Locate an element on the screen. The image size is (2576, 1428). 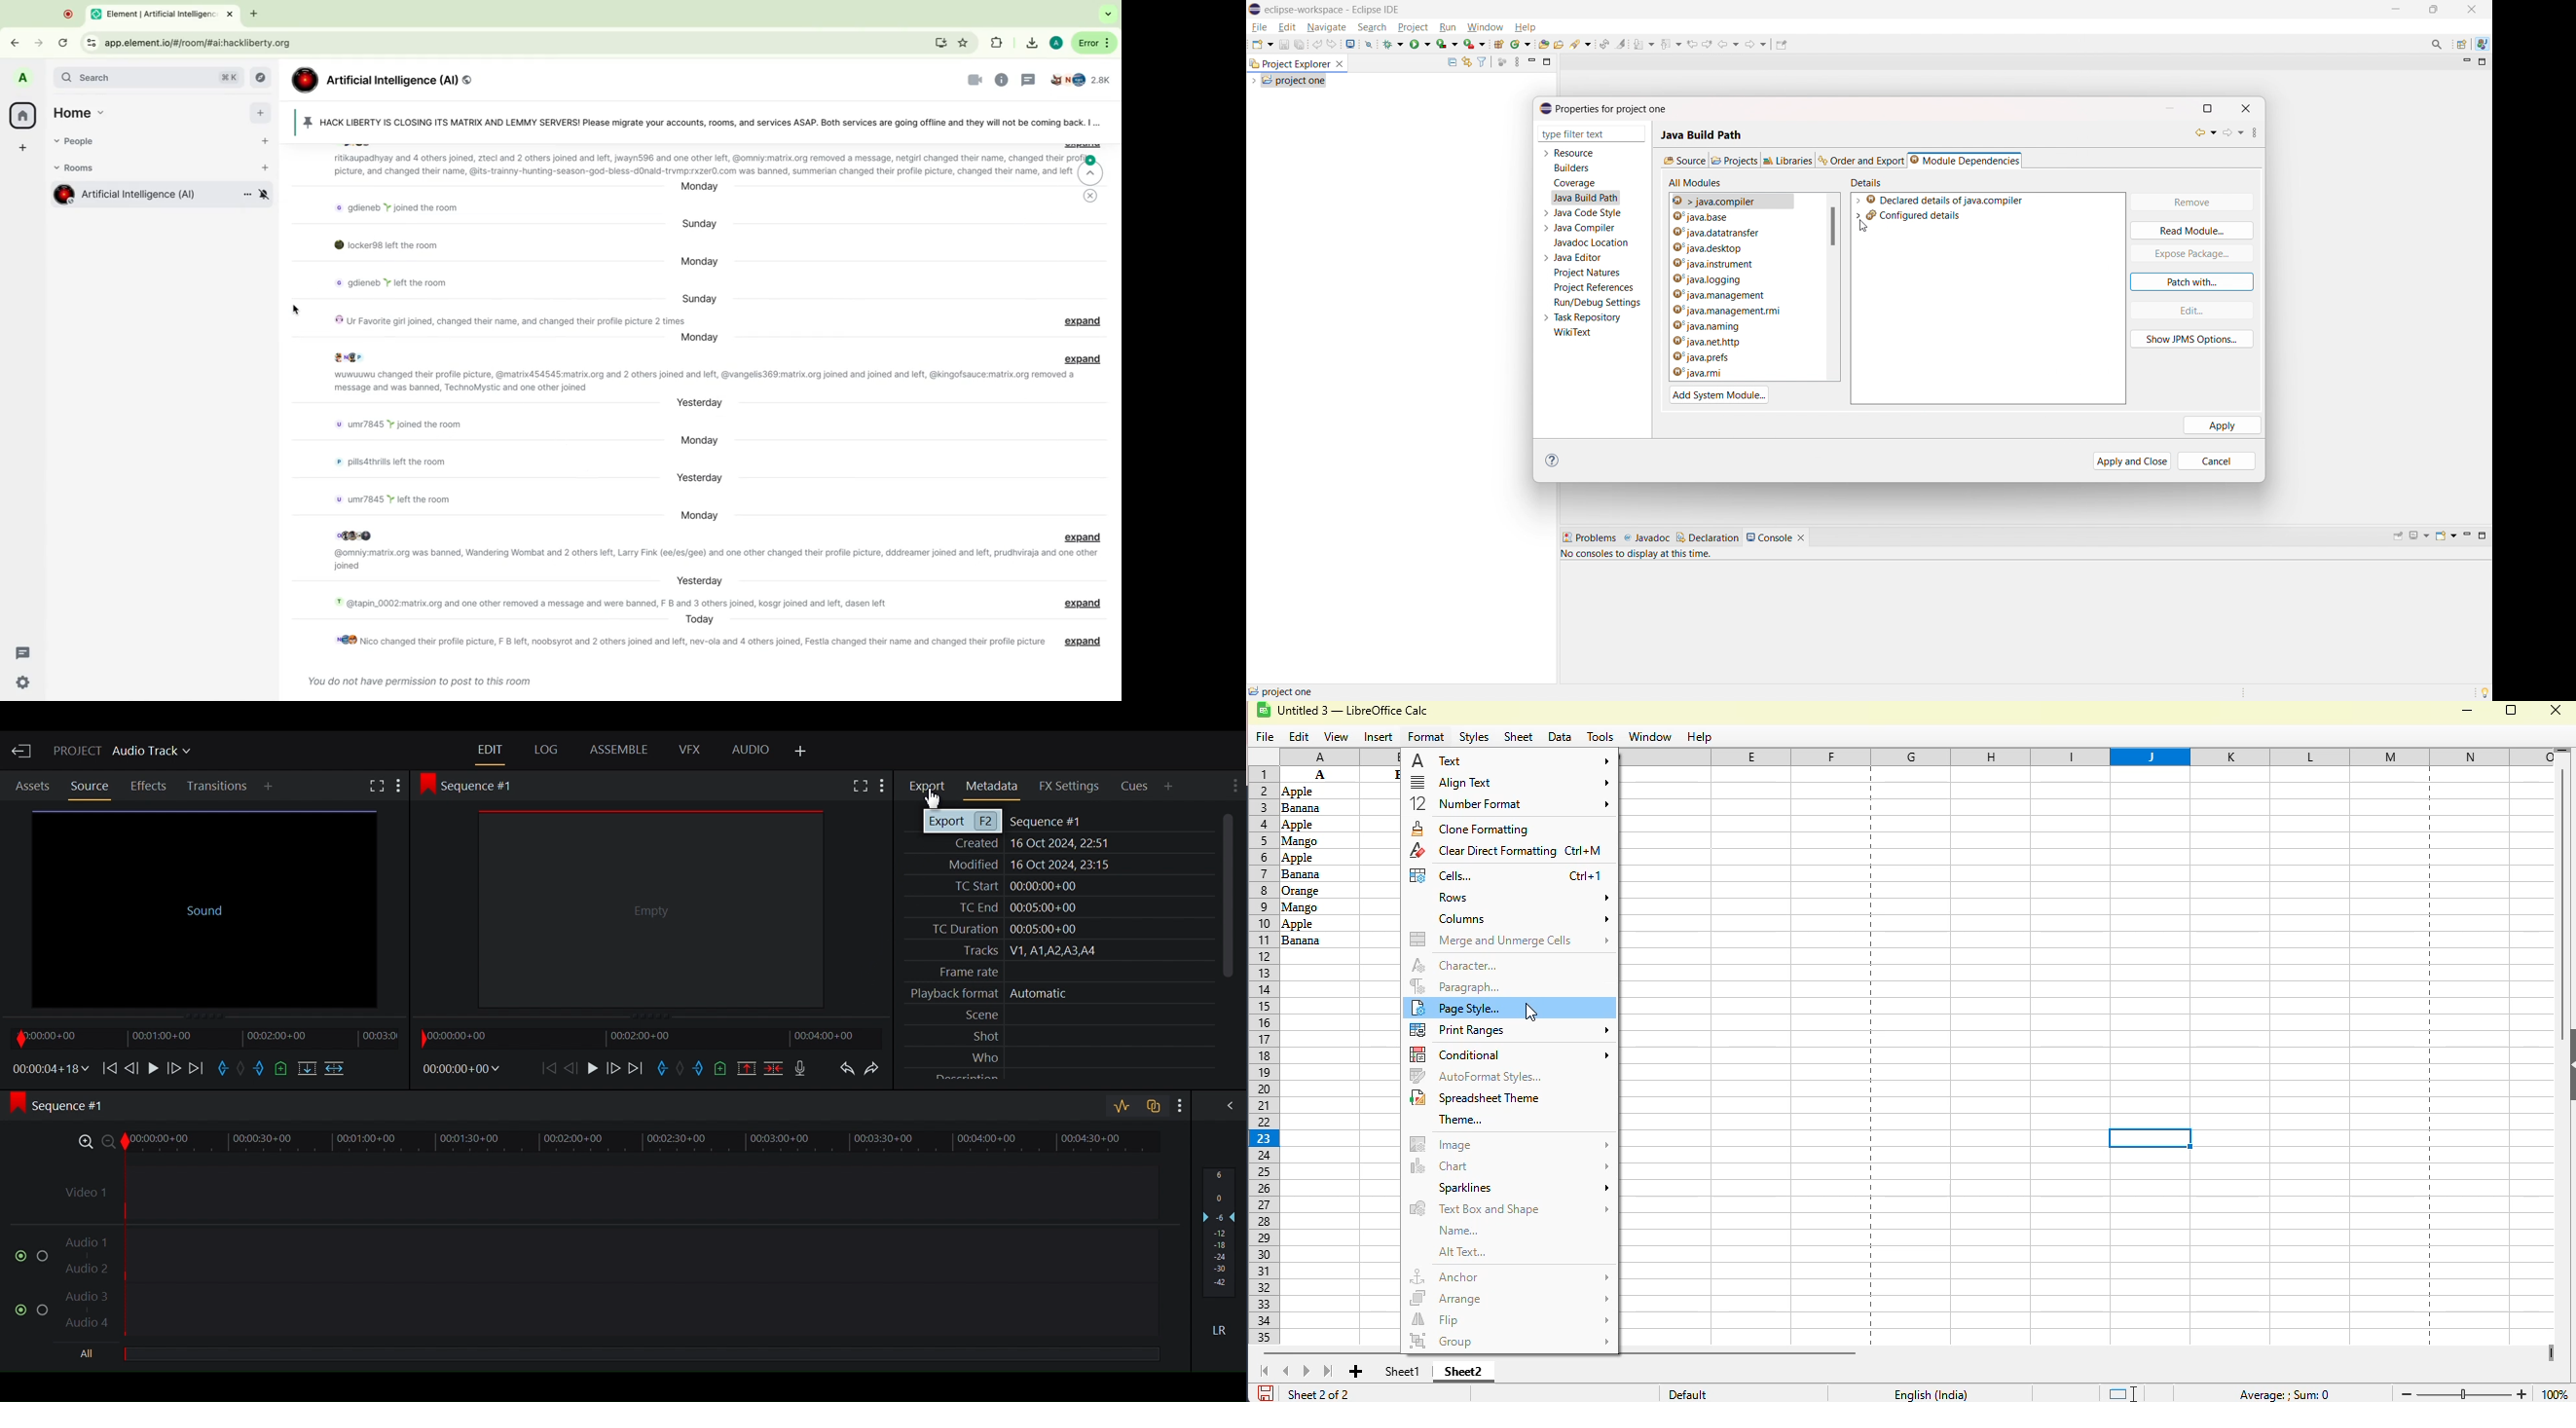
Audio is located at coordinates (751, 750).